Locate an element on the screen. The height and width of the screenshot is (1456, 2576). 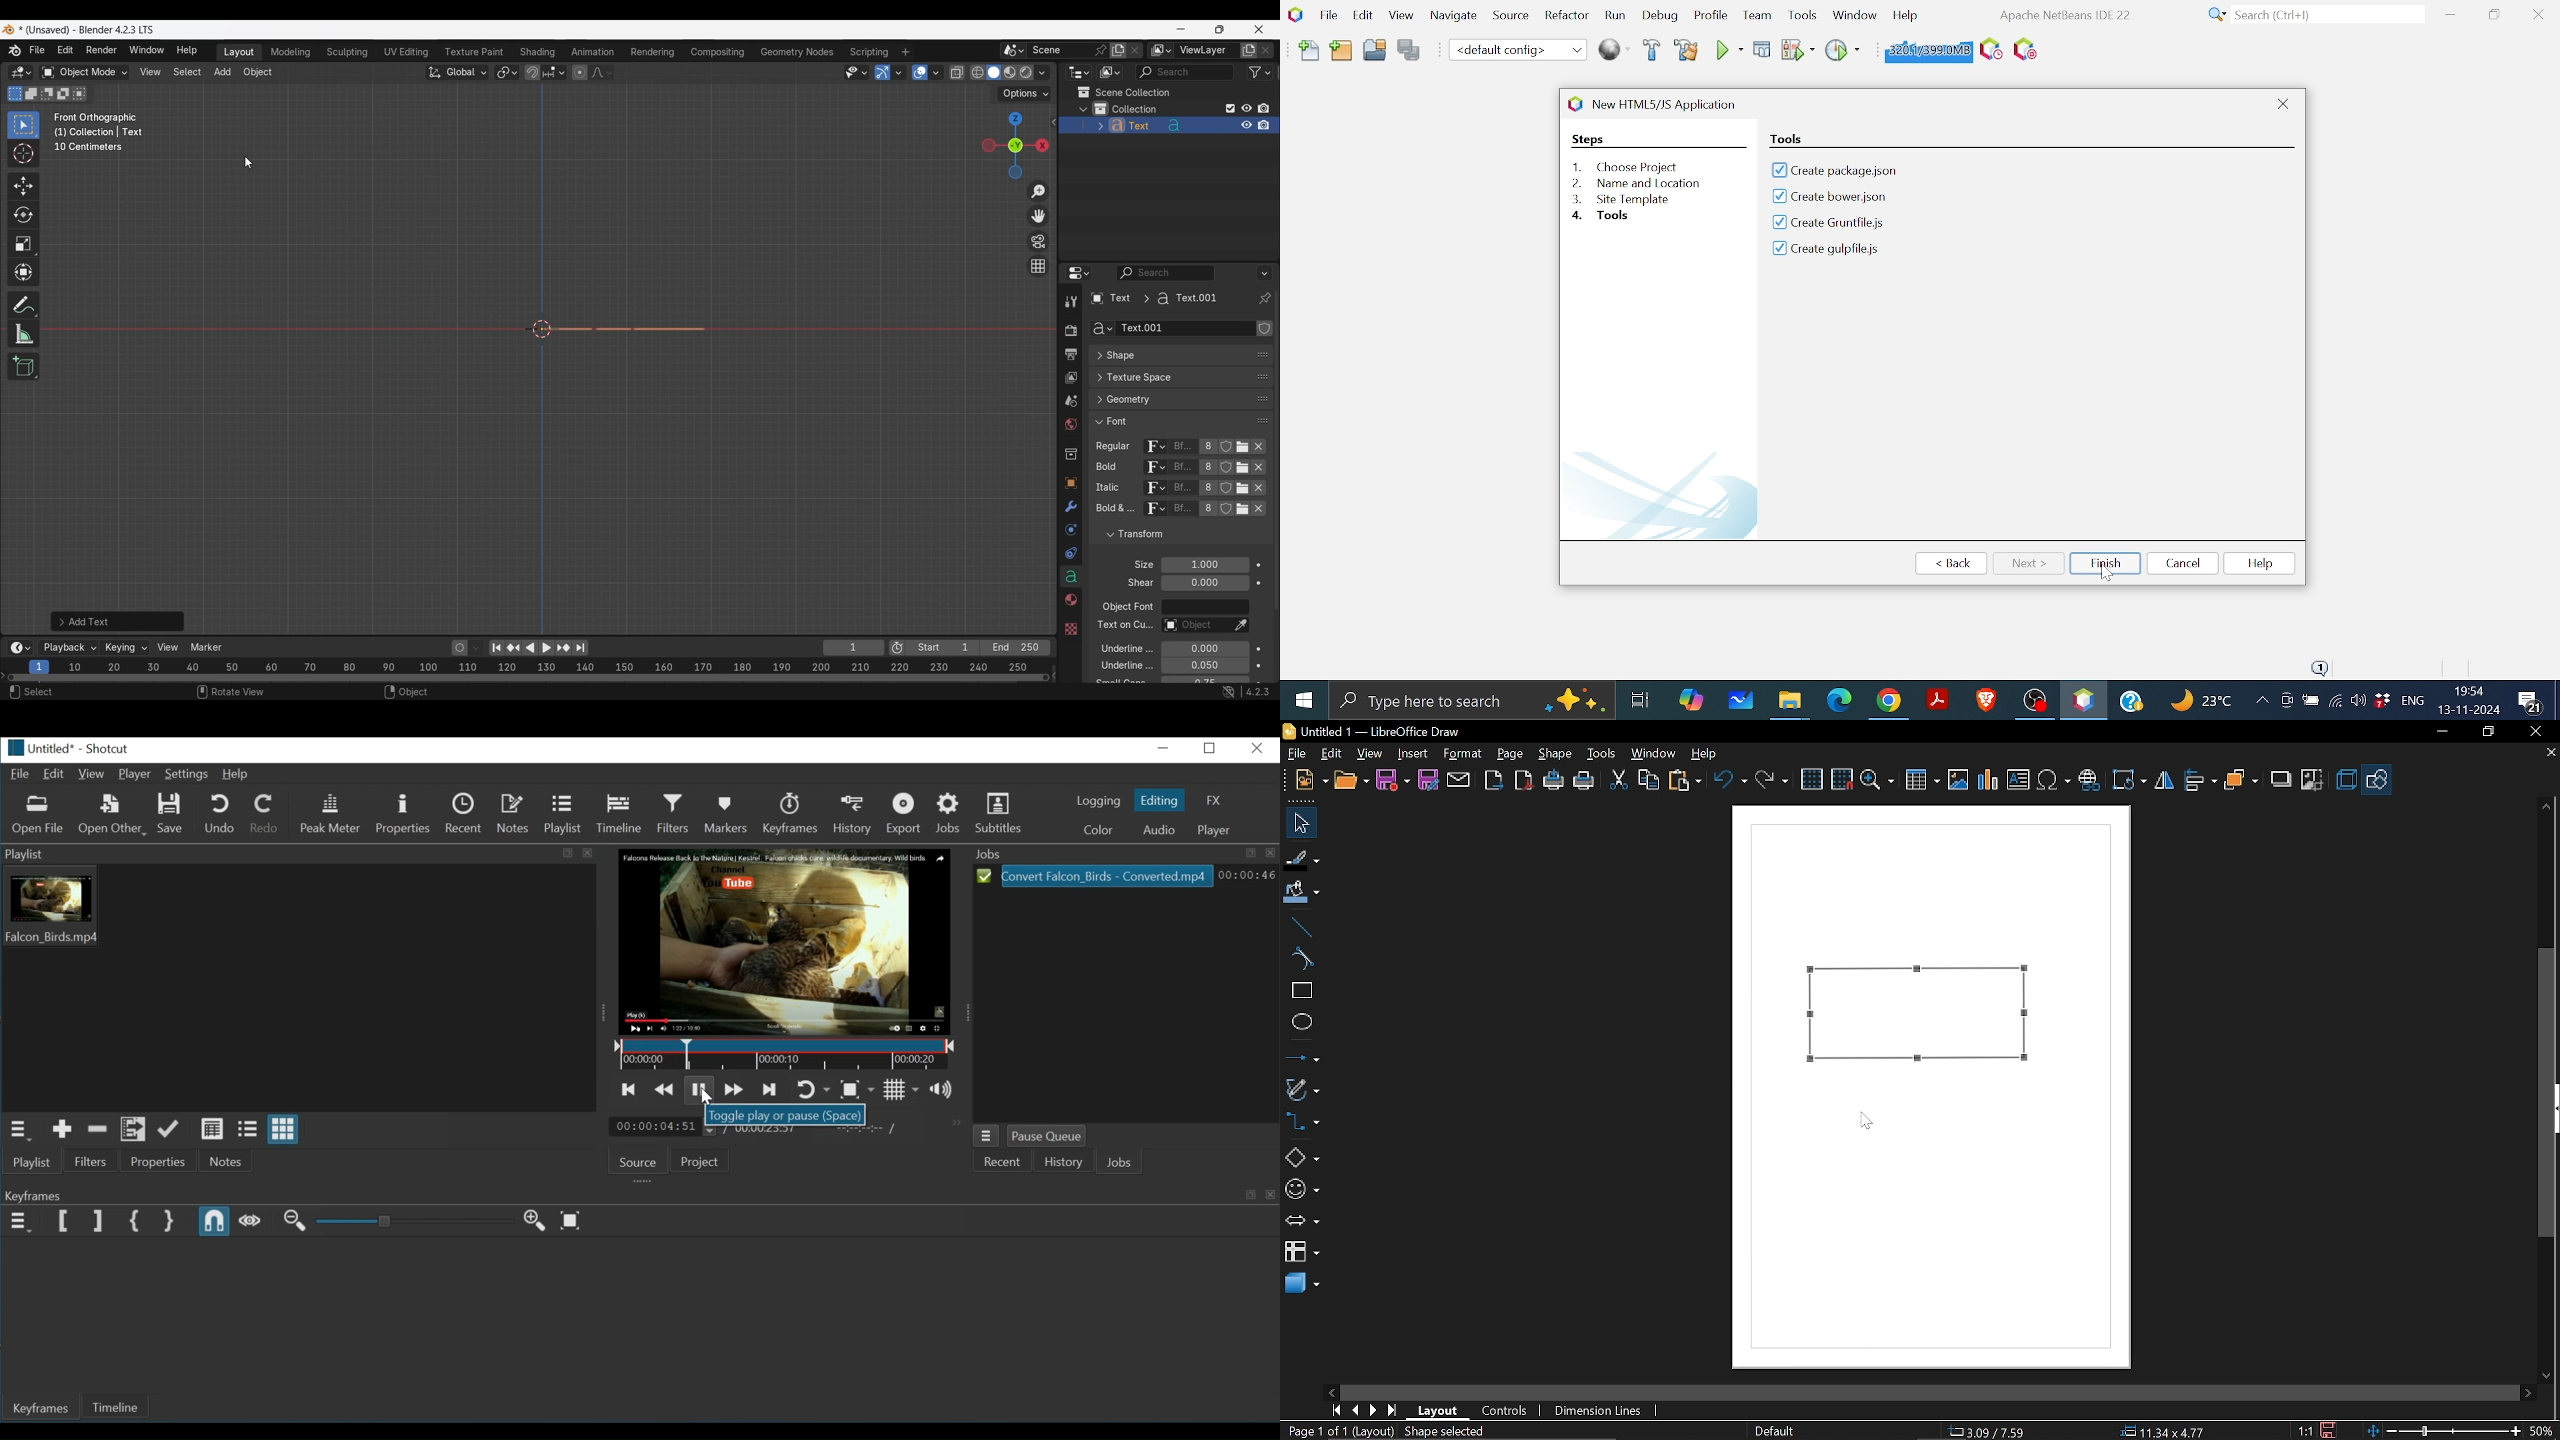
vertical scrollbar is located at coordinates (2546, 1092).